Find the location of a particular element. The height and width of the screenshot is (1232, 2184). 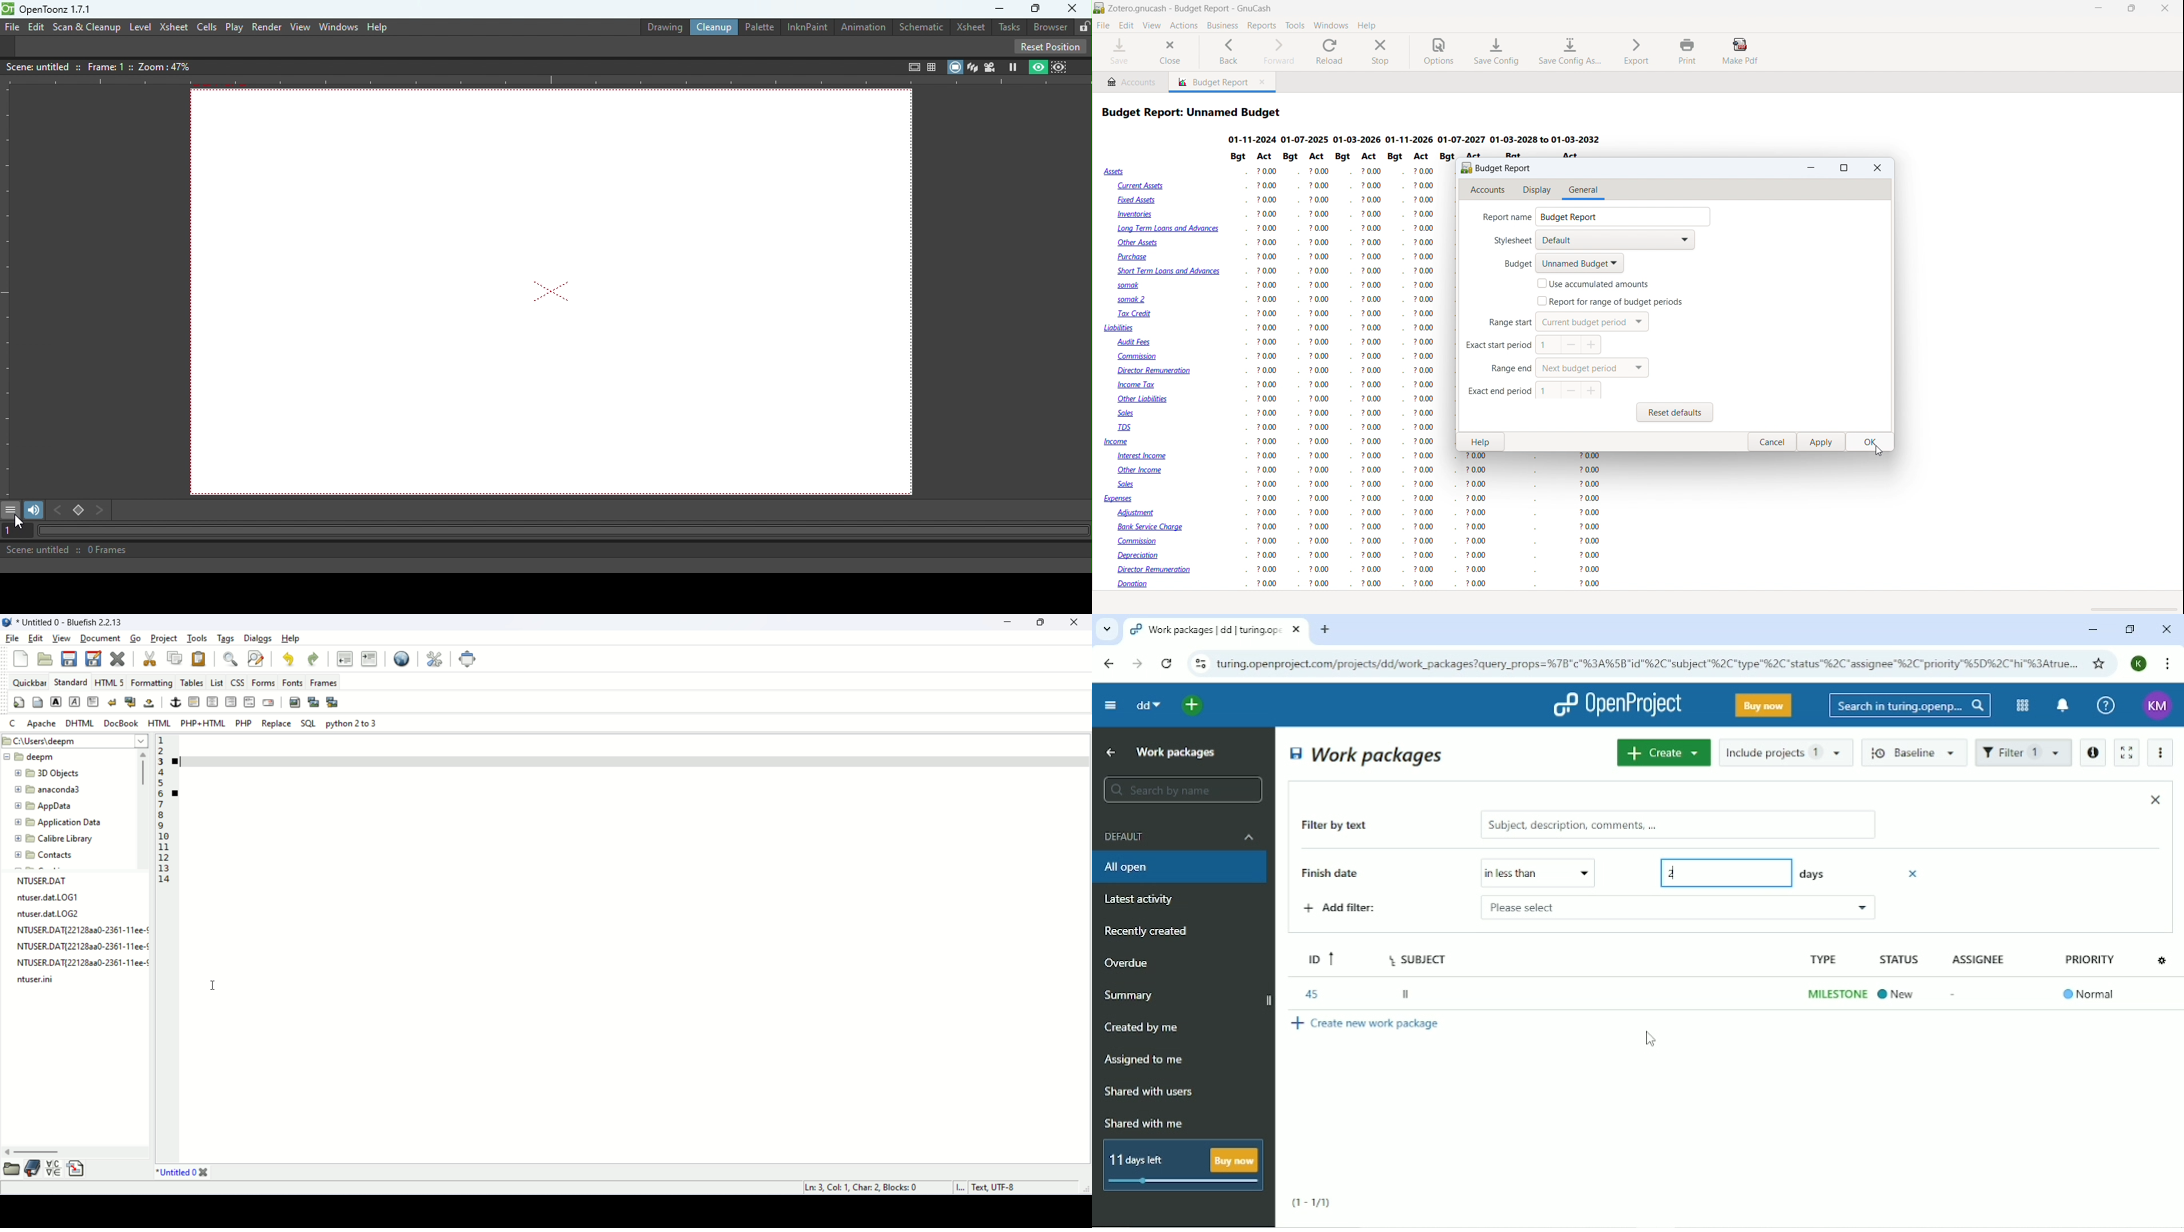

actions is located at coordinates (1184, 26).